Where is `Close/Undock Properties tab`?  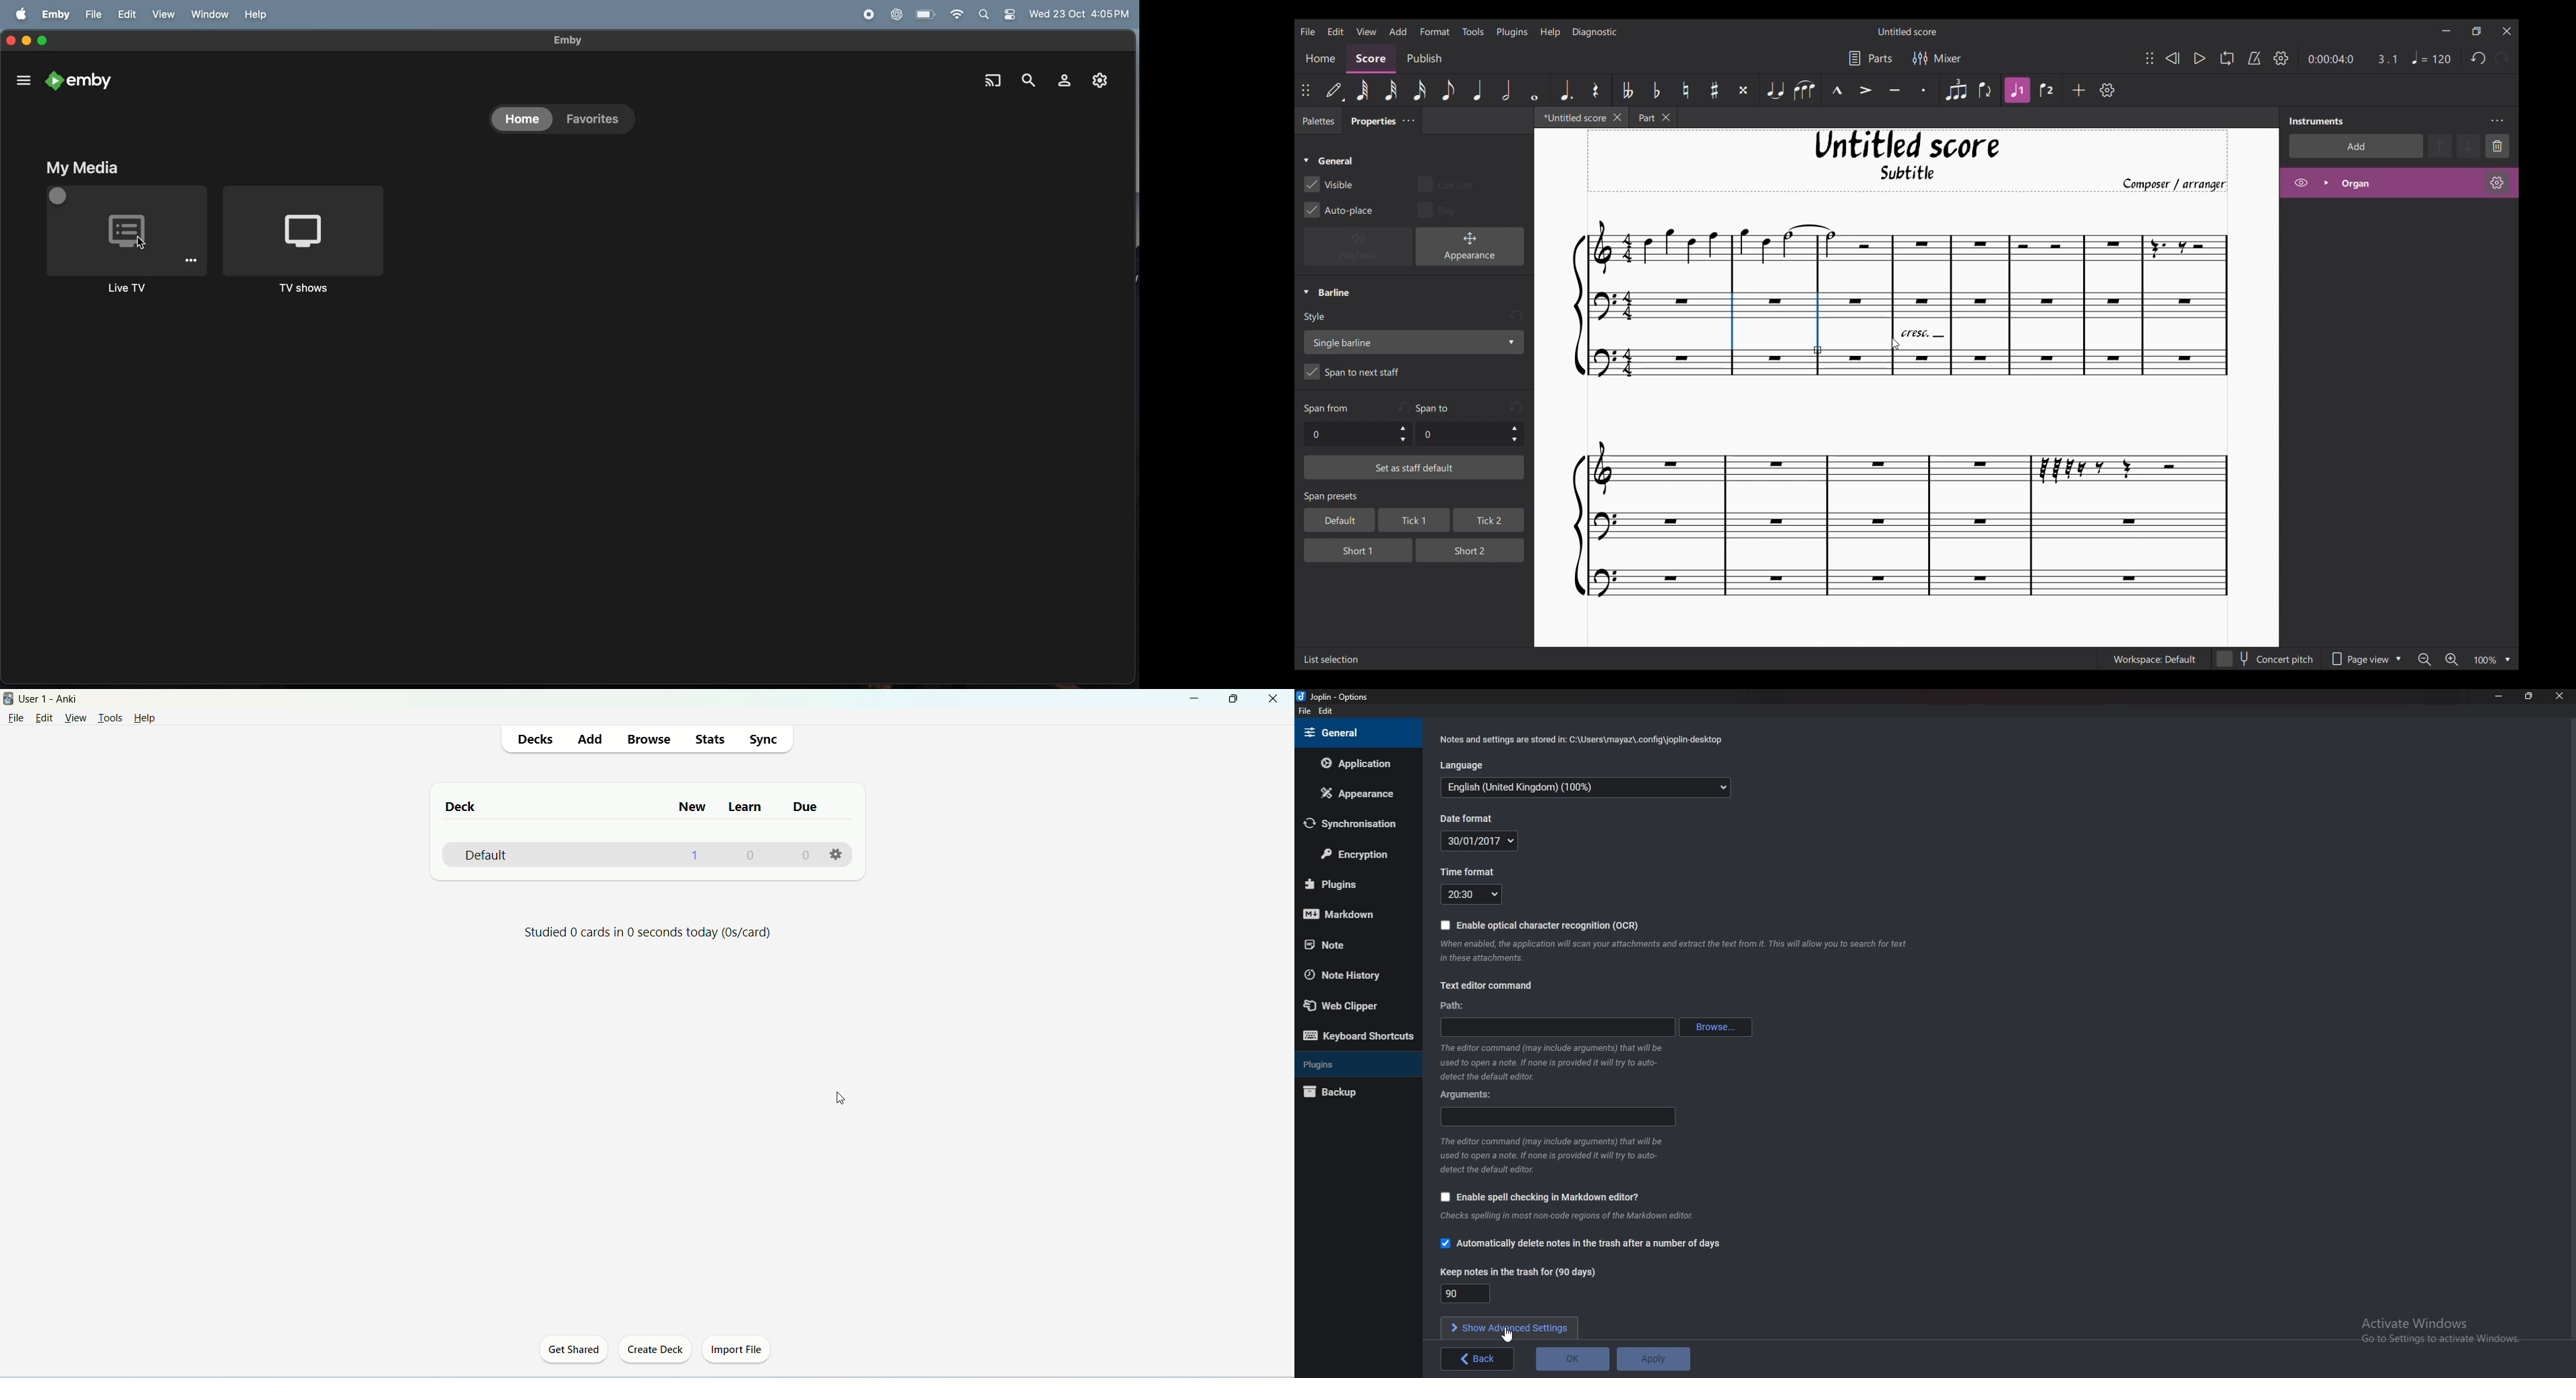 Close/Undock Properties tab is located at coordinates (1408, 121).